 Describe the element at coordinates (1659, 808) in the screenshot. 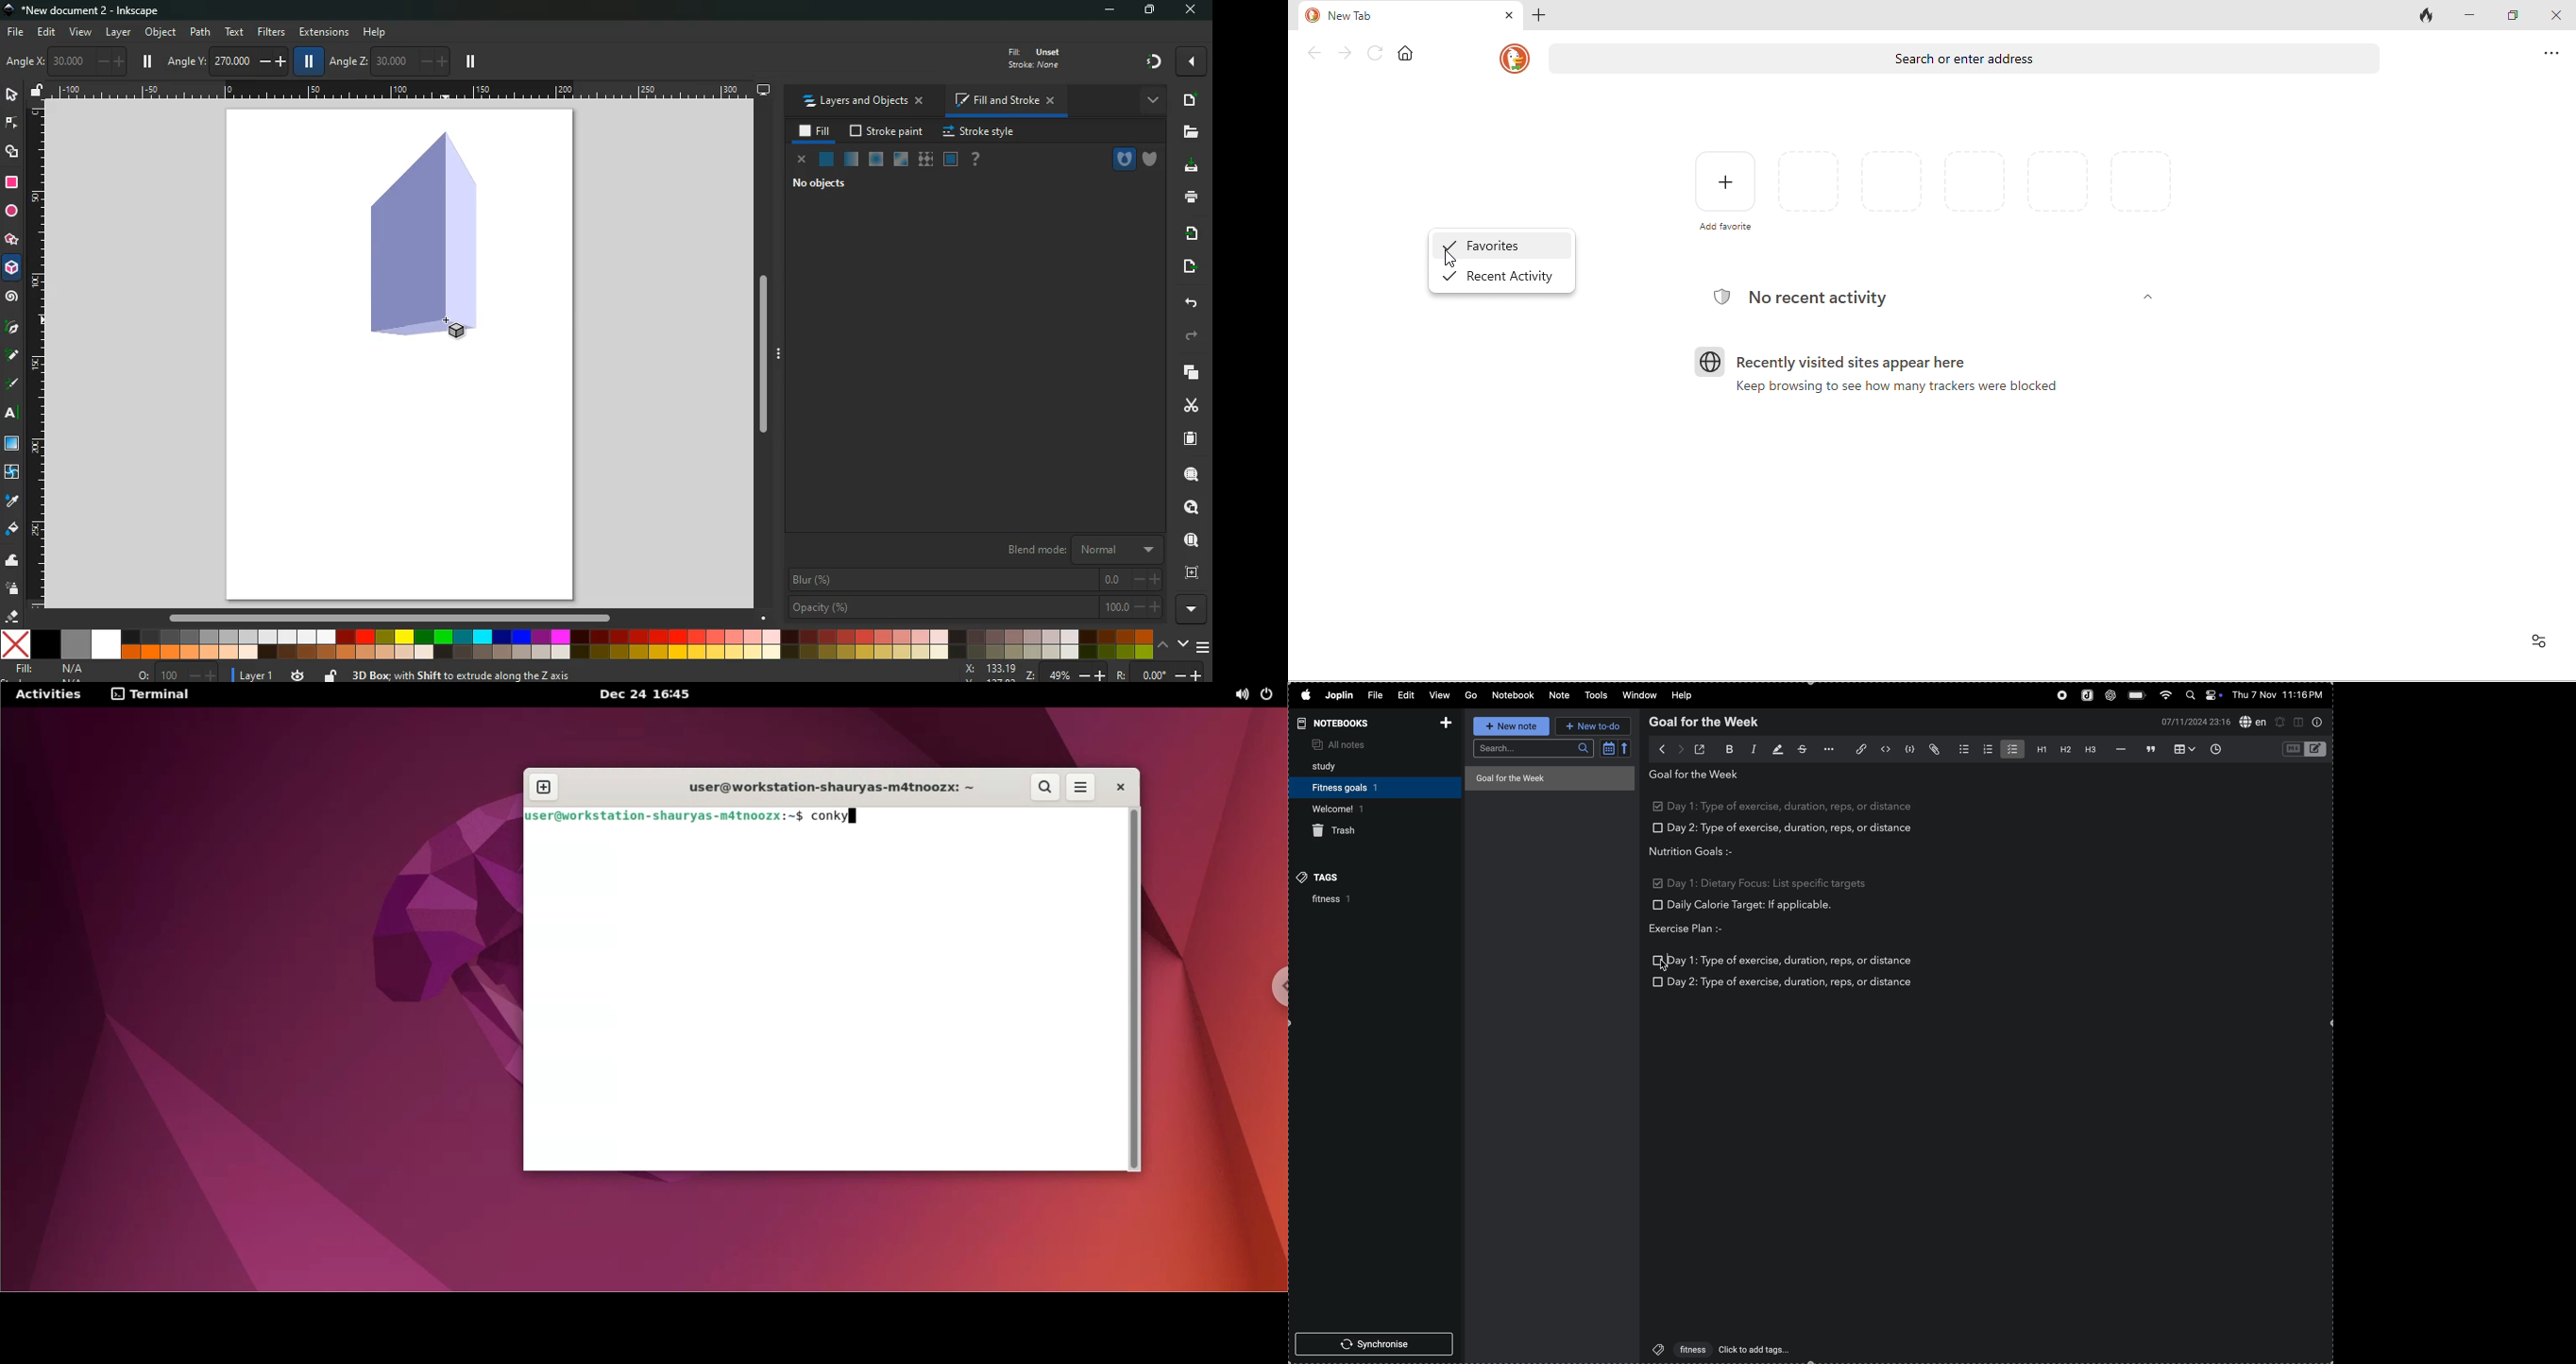

I see `check box` at that location.